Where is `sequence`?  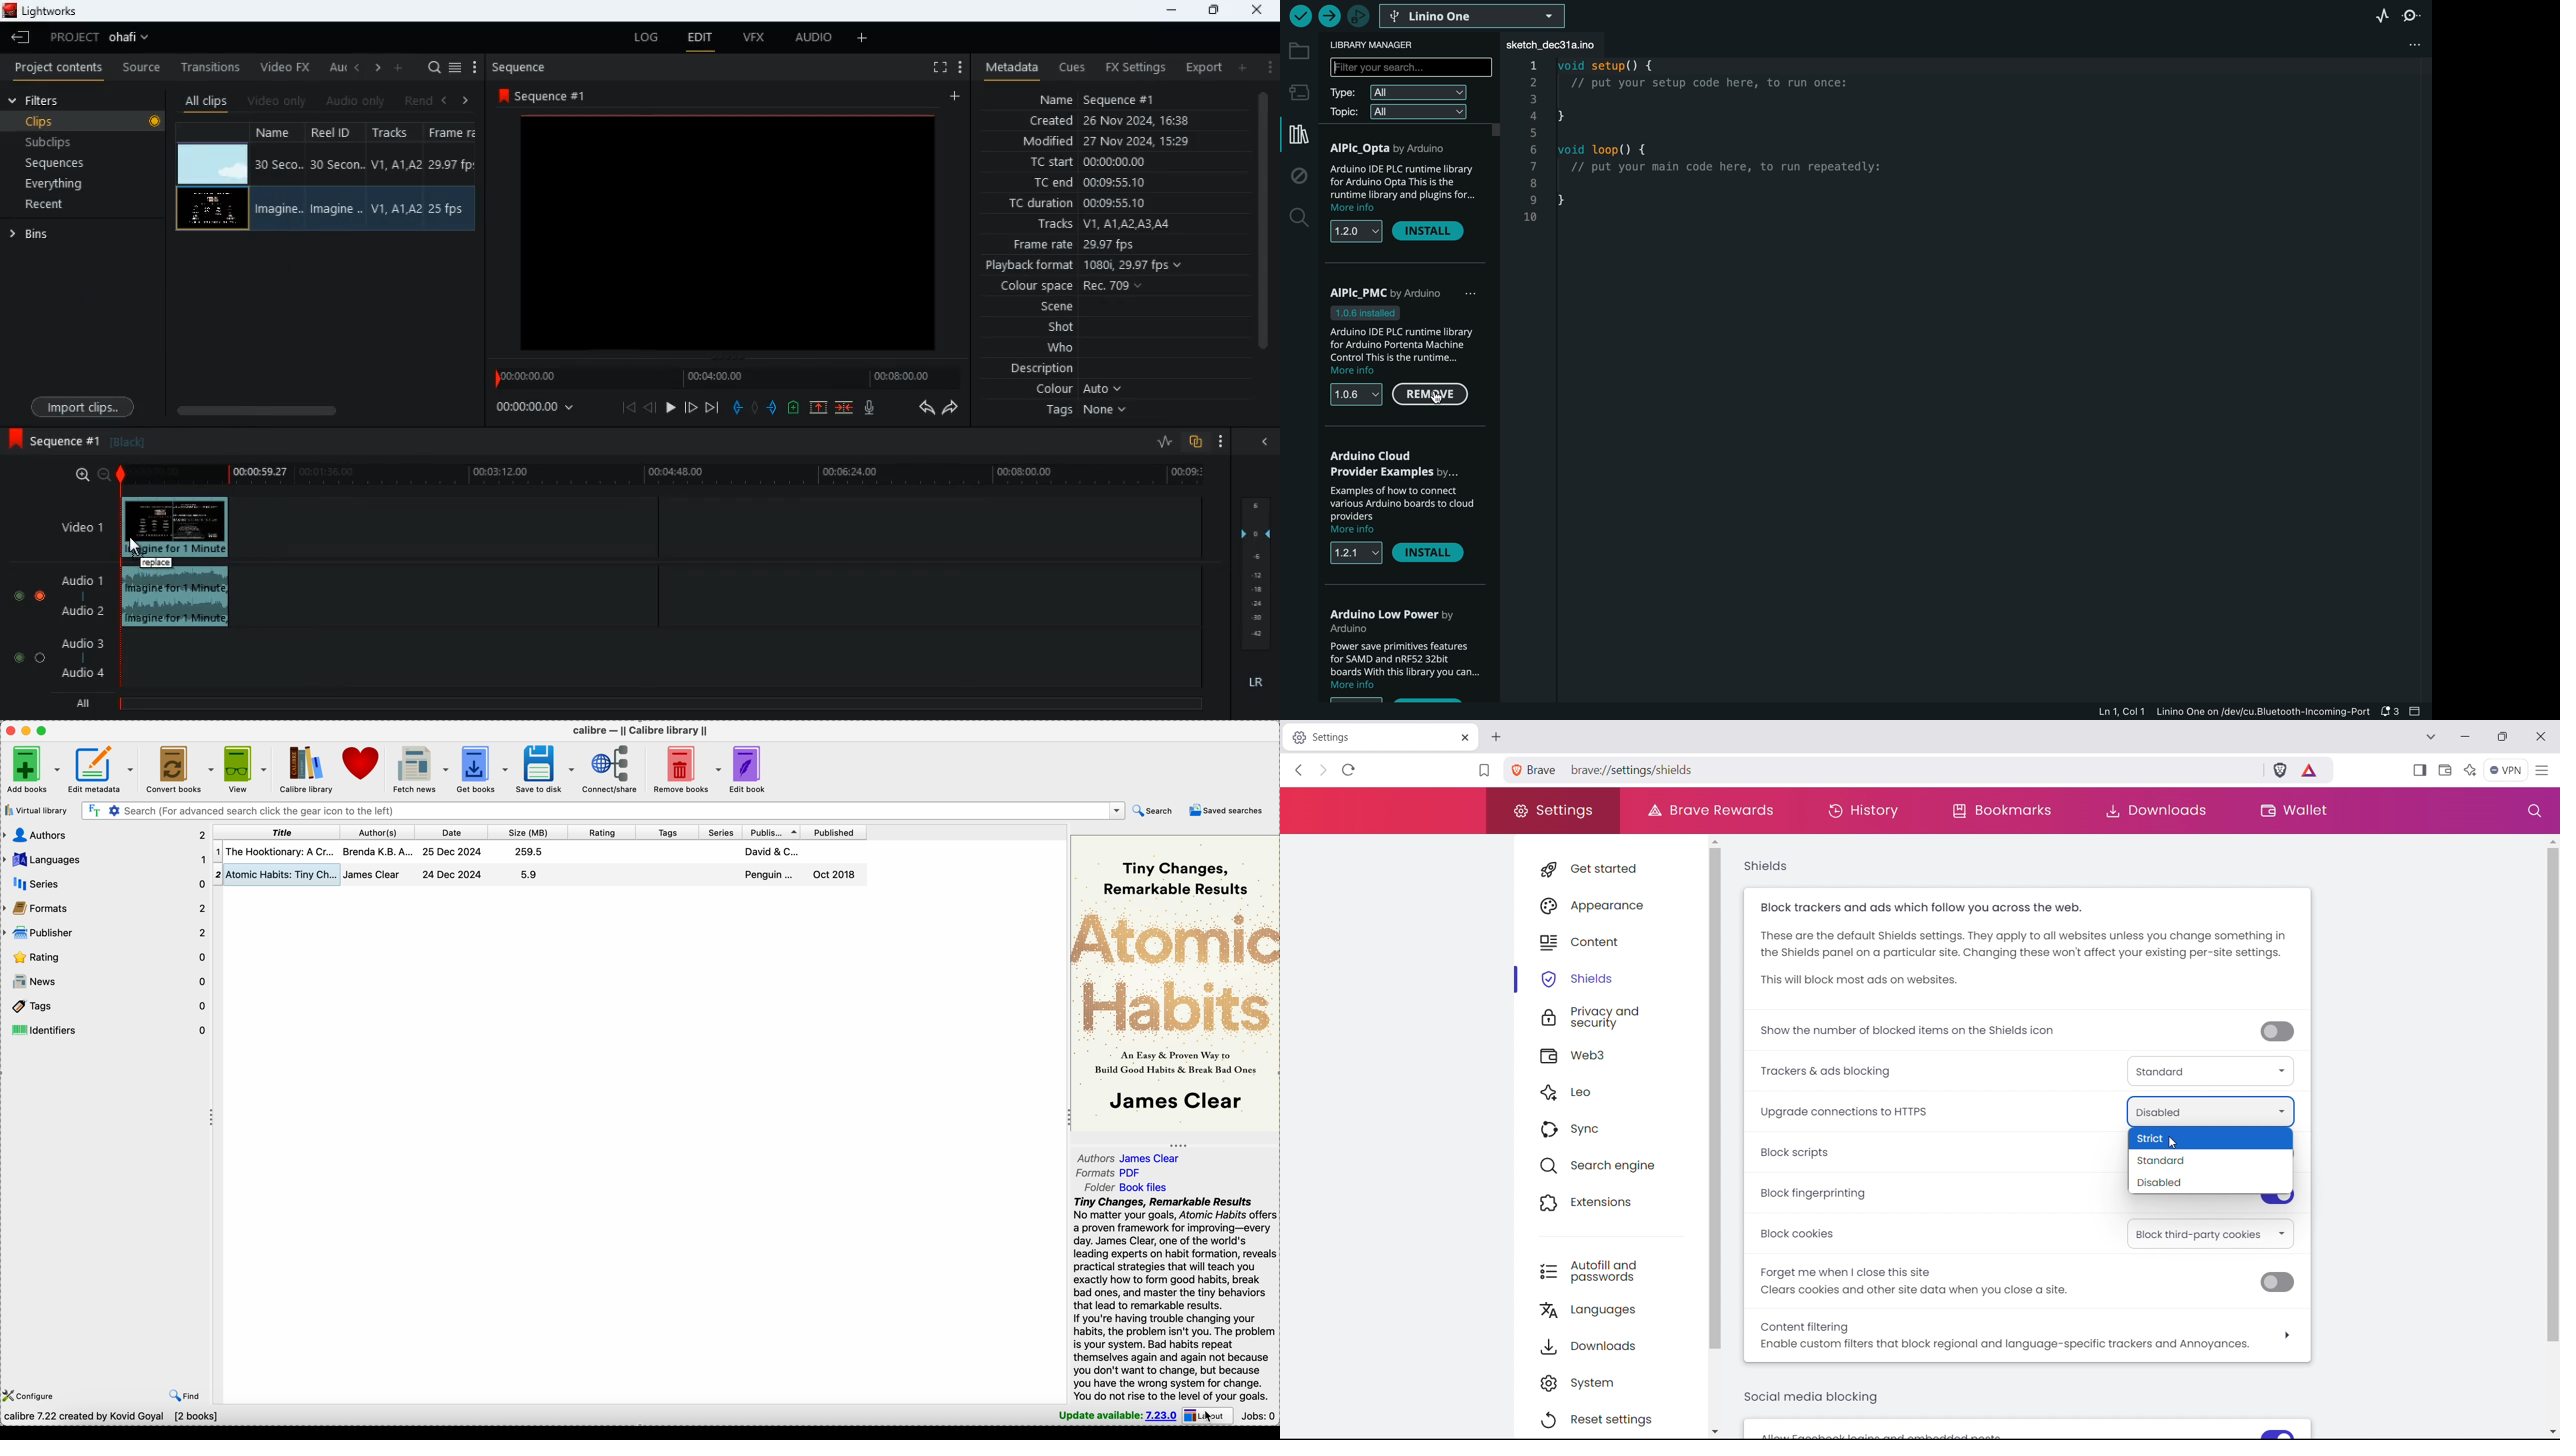 sequence is located at coordinates (525, 67).